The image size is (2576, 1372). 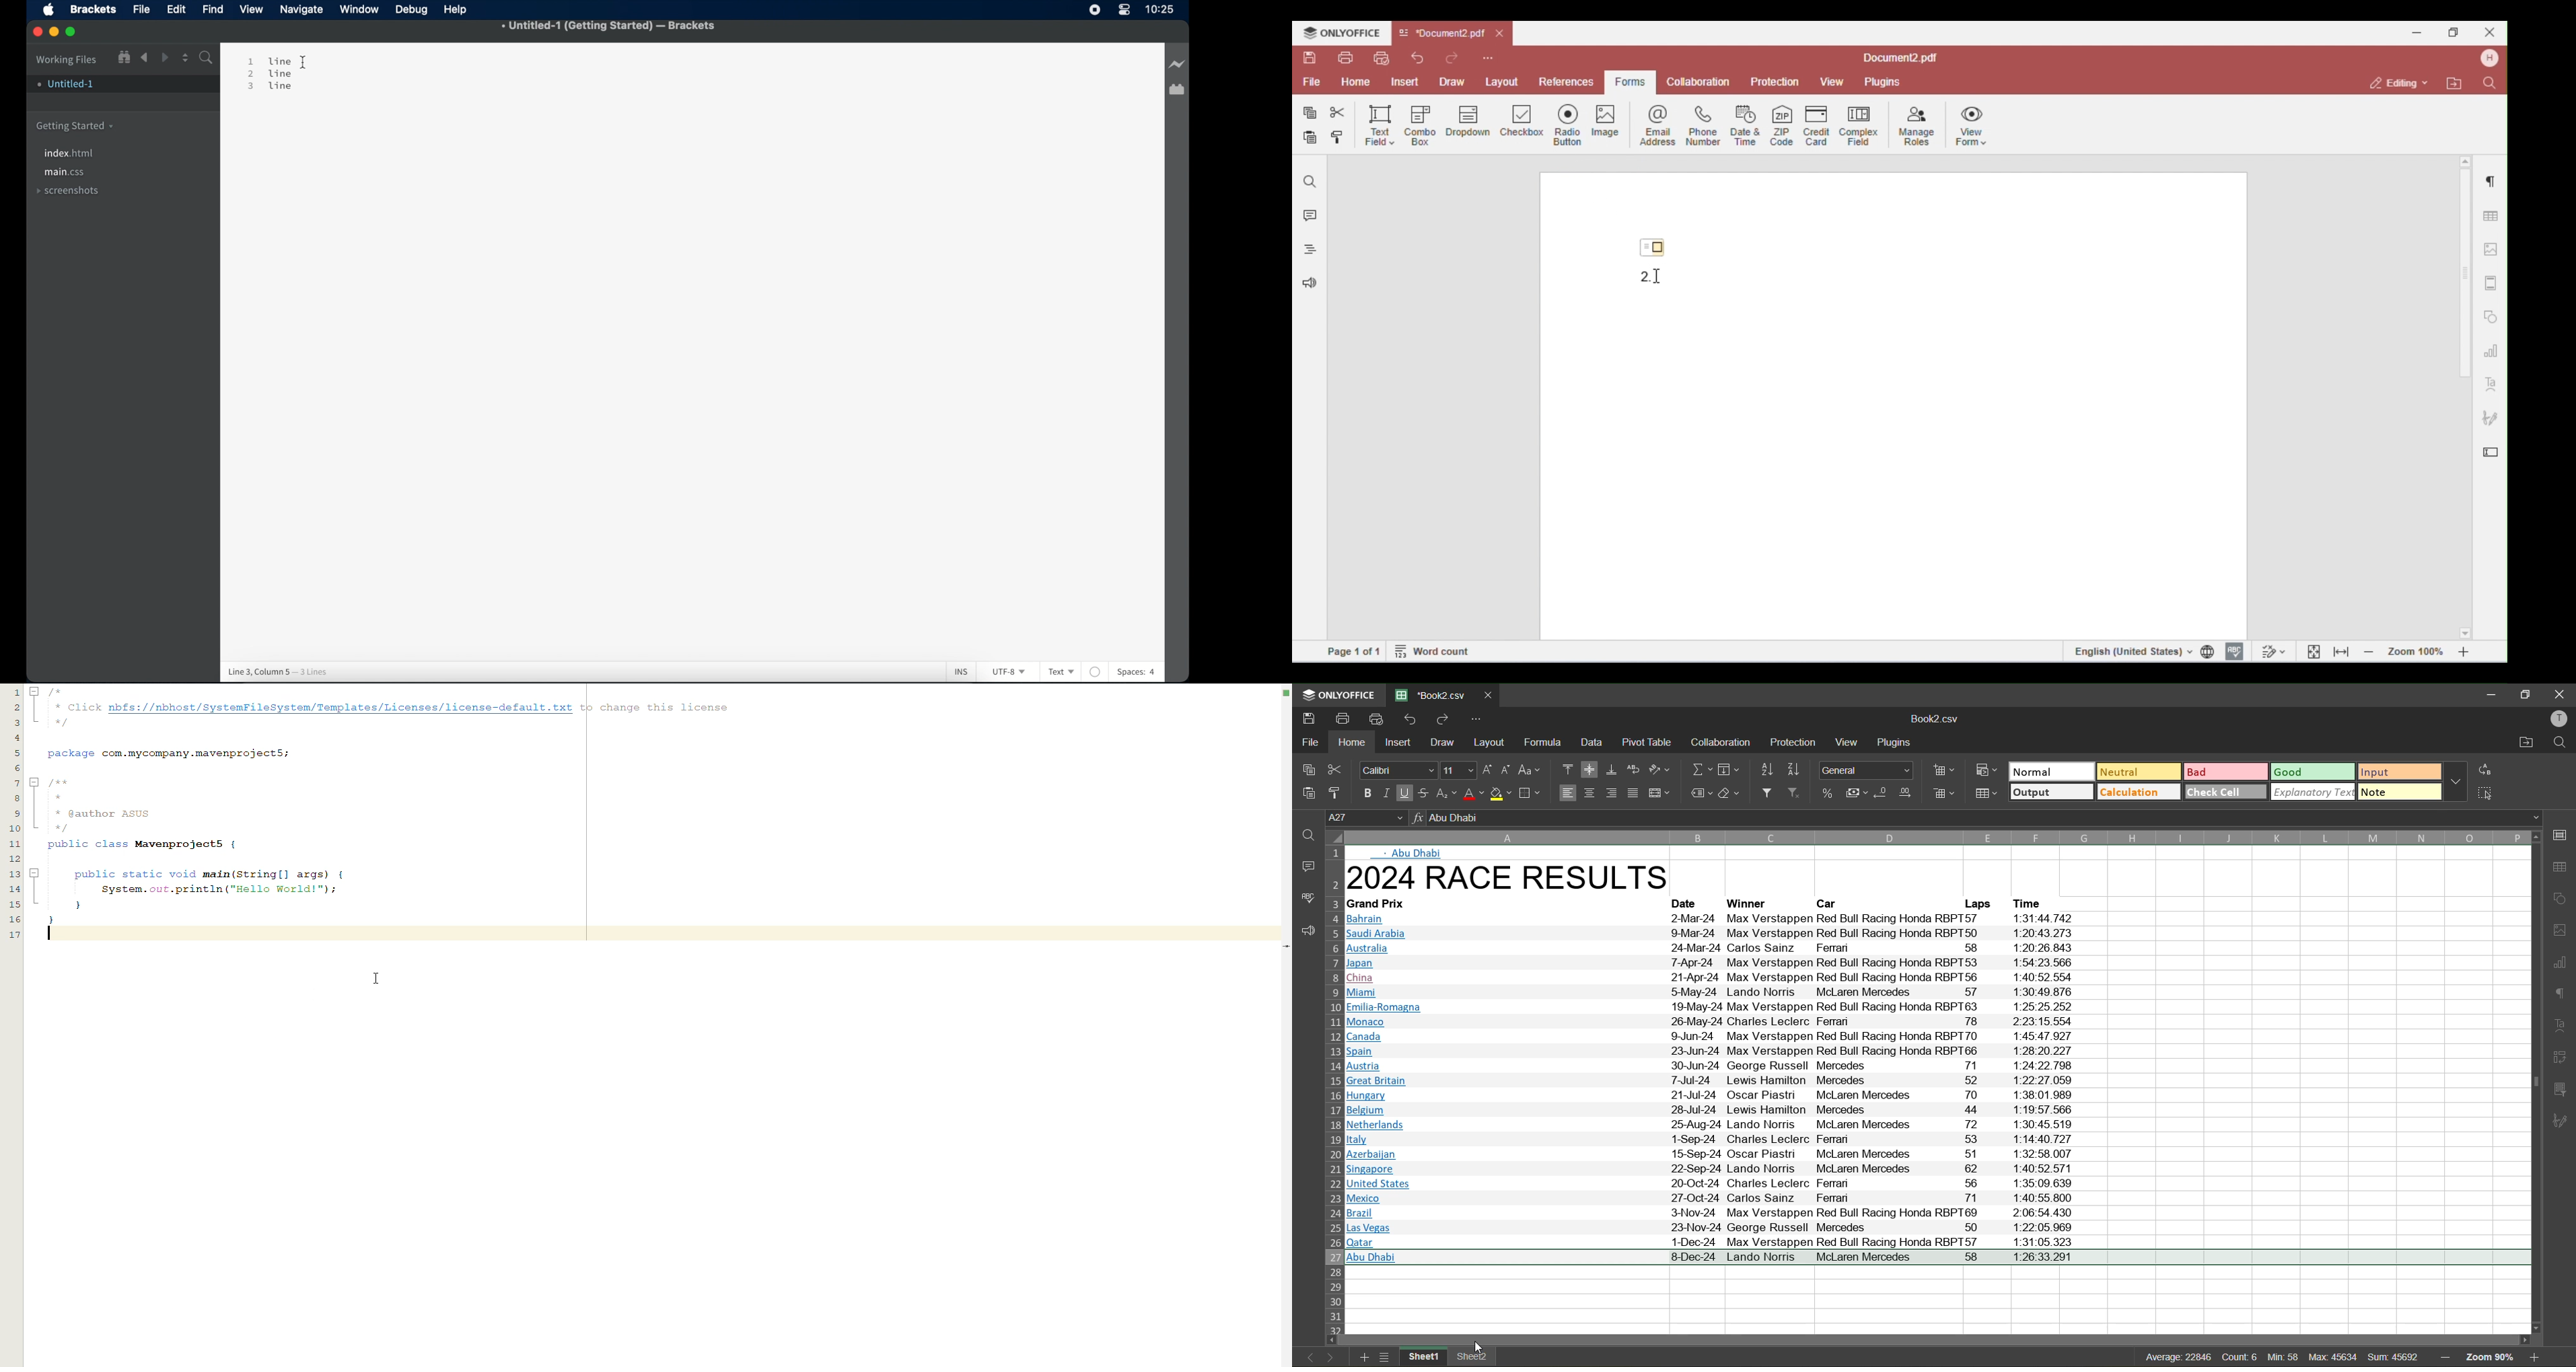 I want to click on filter, so click(x=1771, y=794).